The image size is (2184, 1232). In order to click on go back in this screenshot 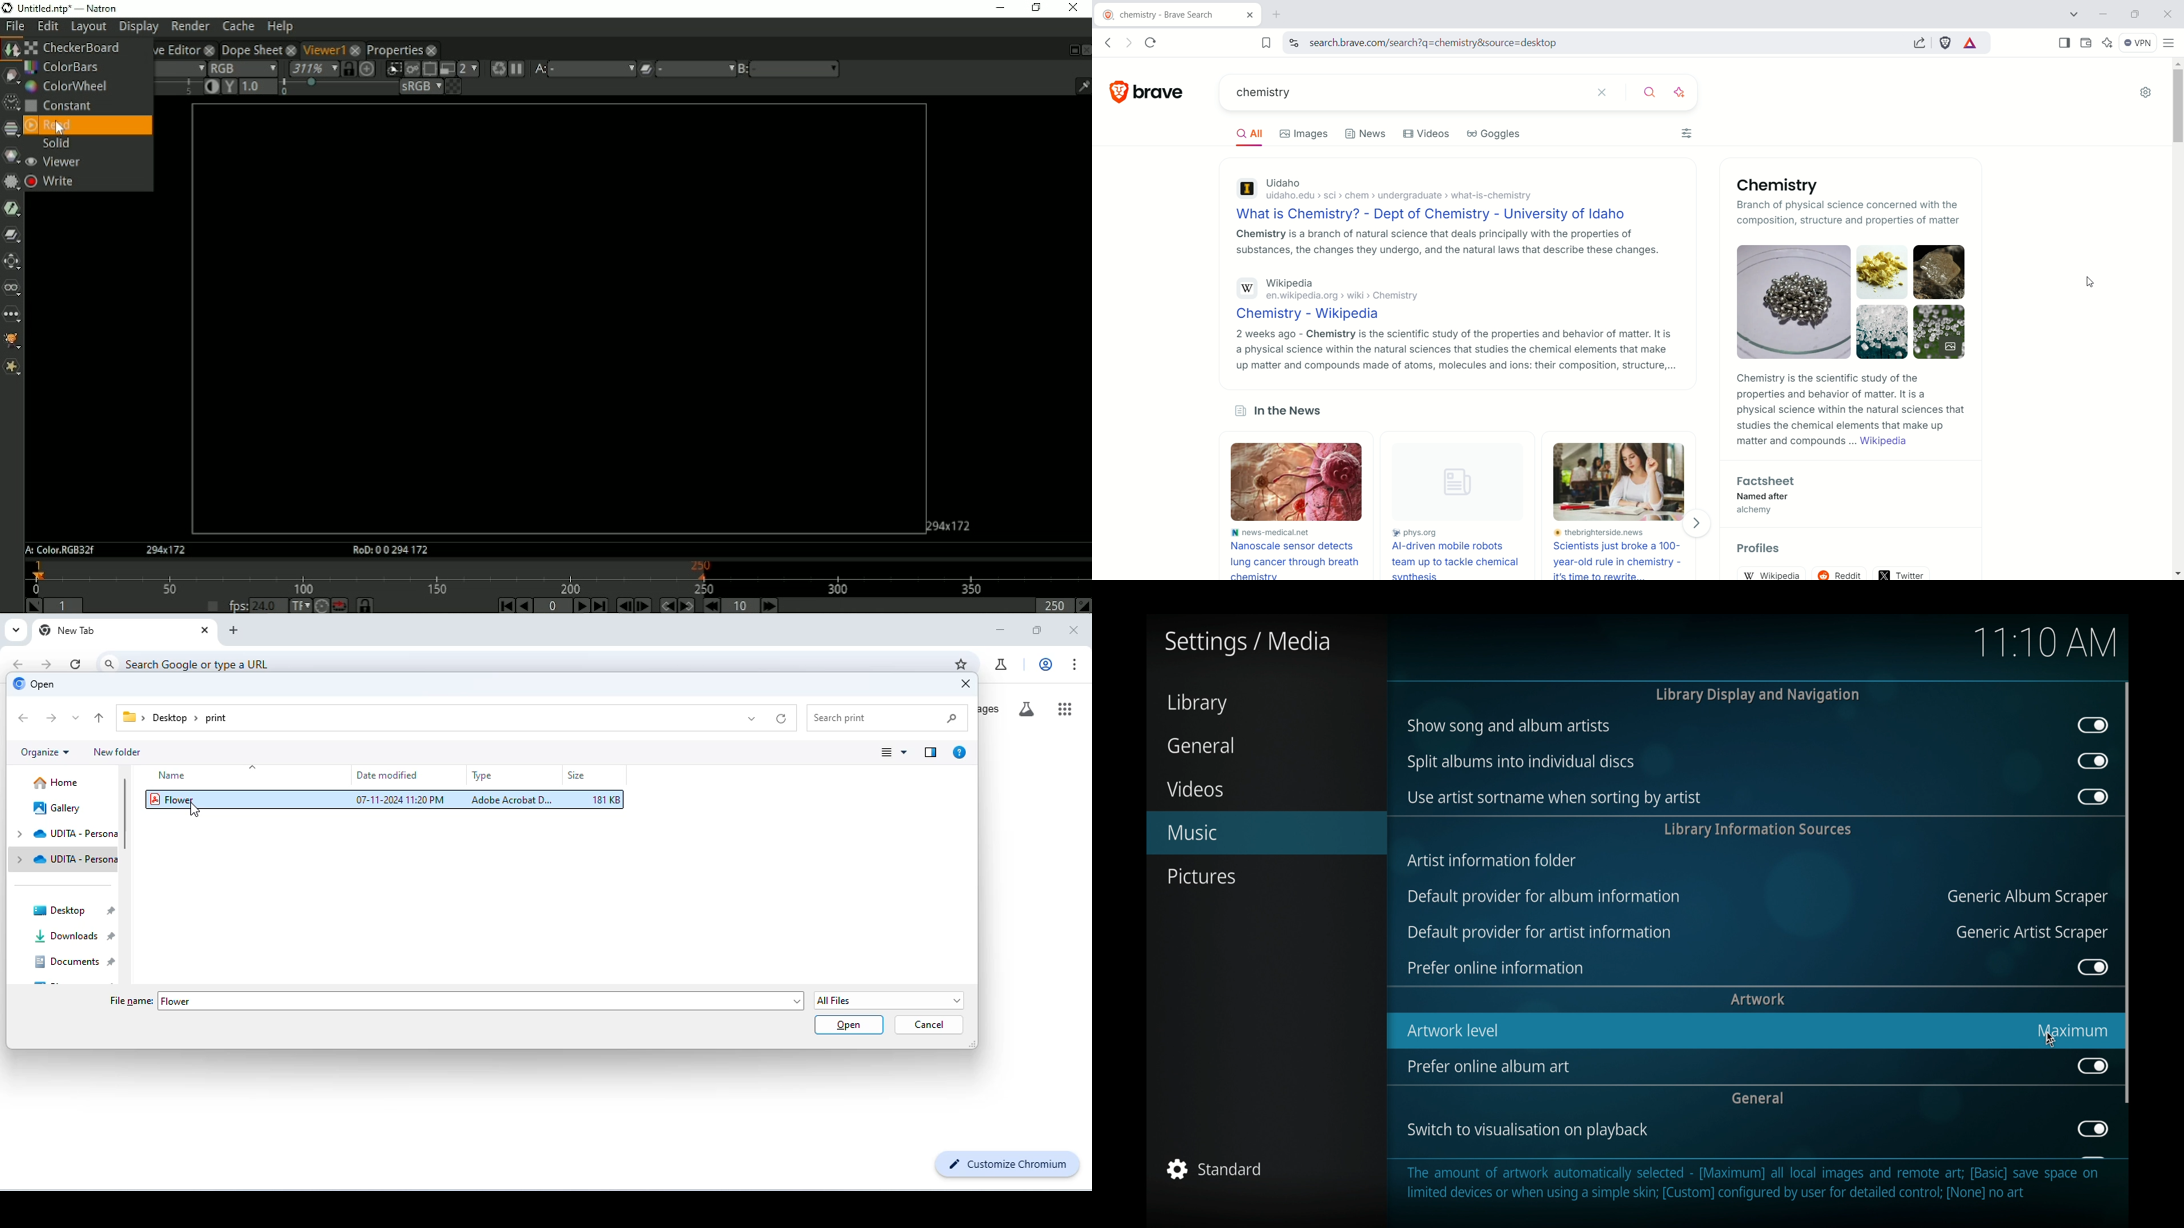, I will do `click(1107, 43)`.